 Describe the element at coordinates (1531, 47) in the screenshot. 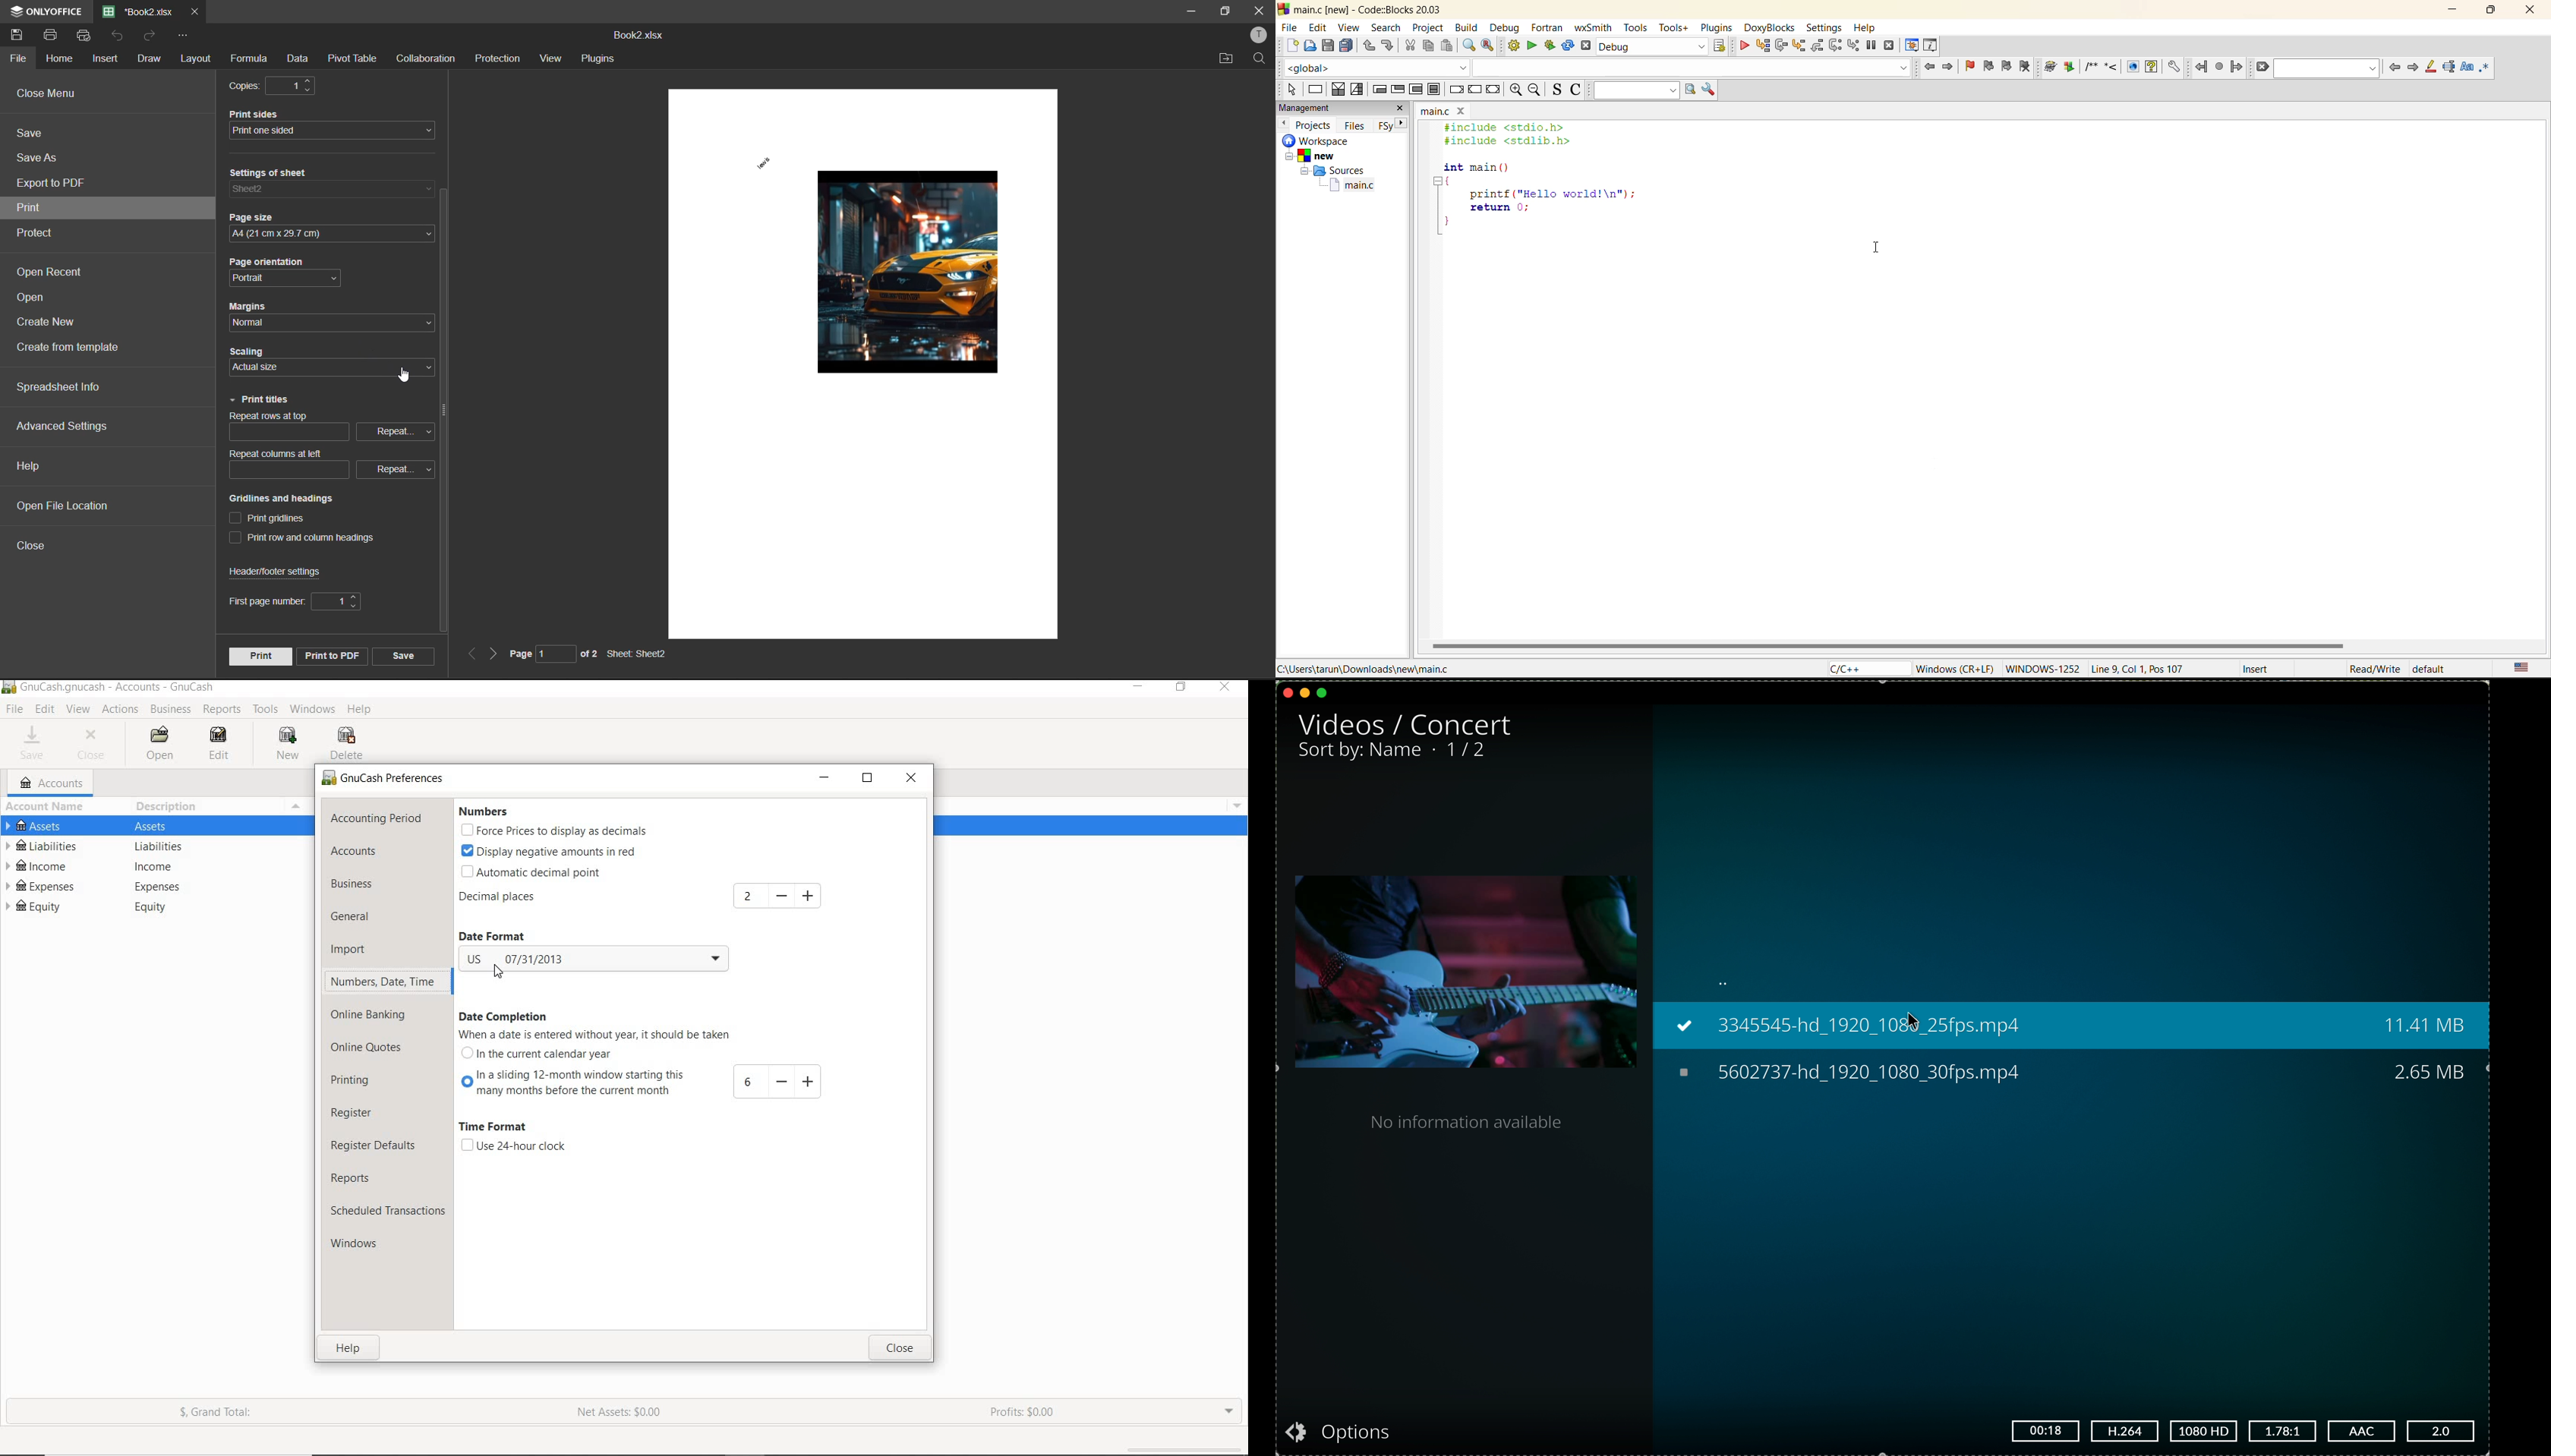

I see `run` at that location.